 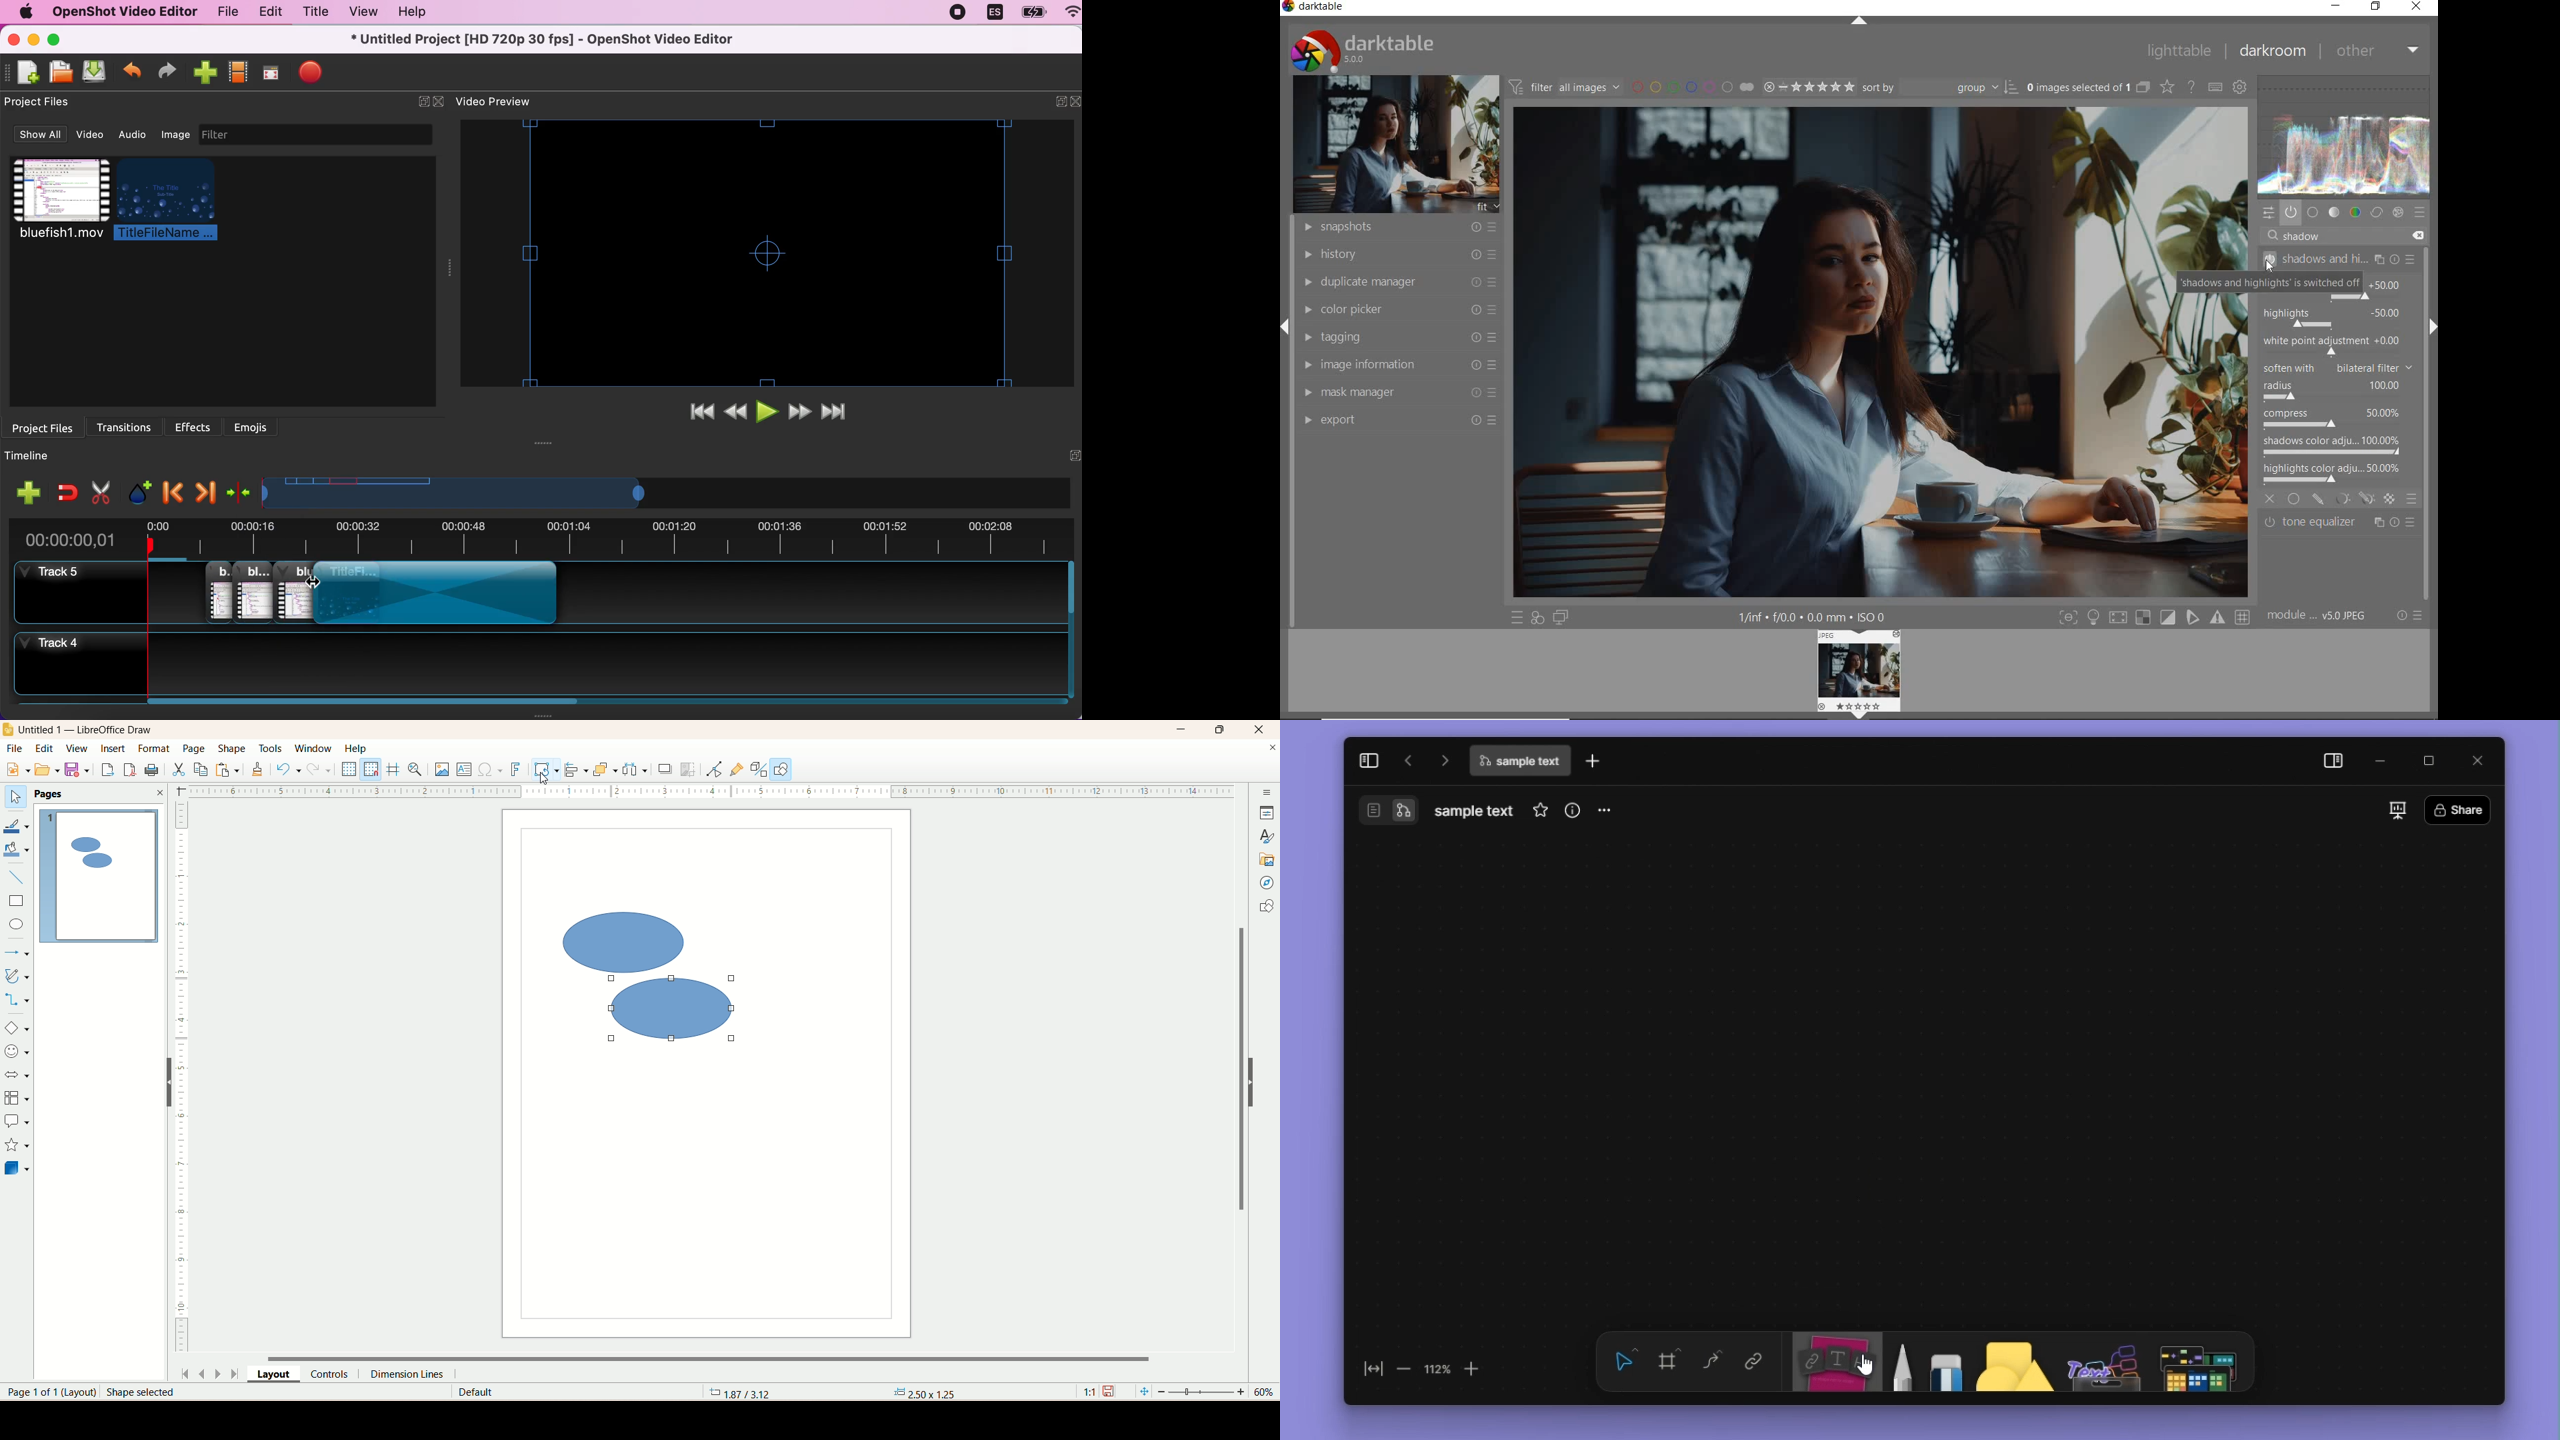 I want to click on quick access to presets, so click(x=1517, y=617).